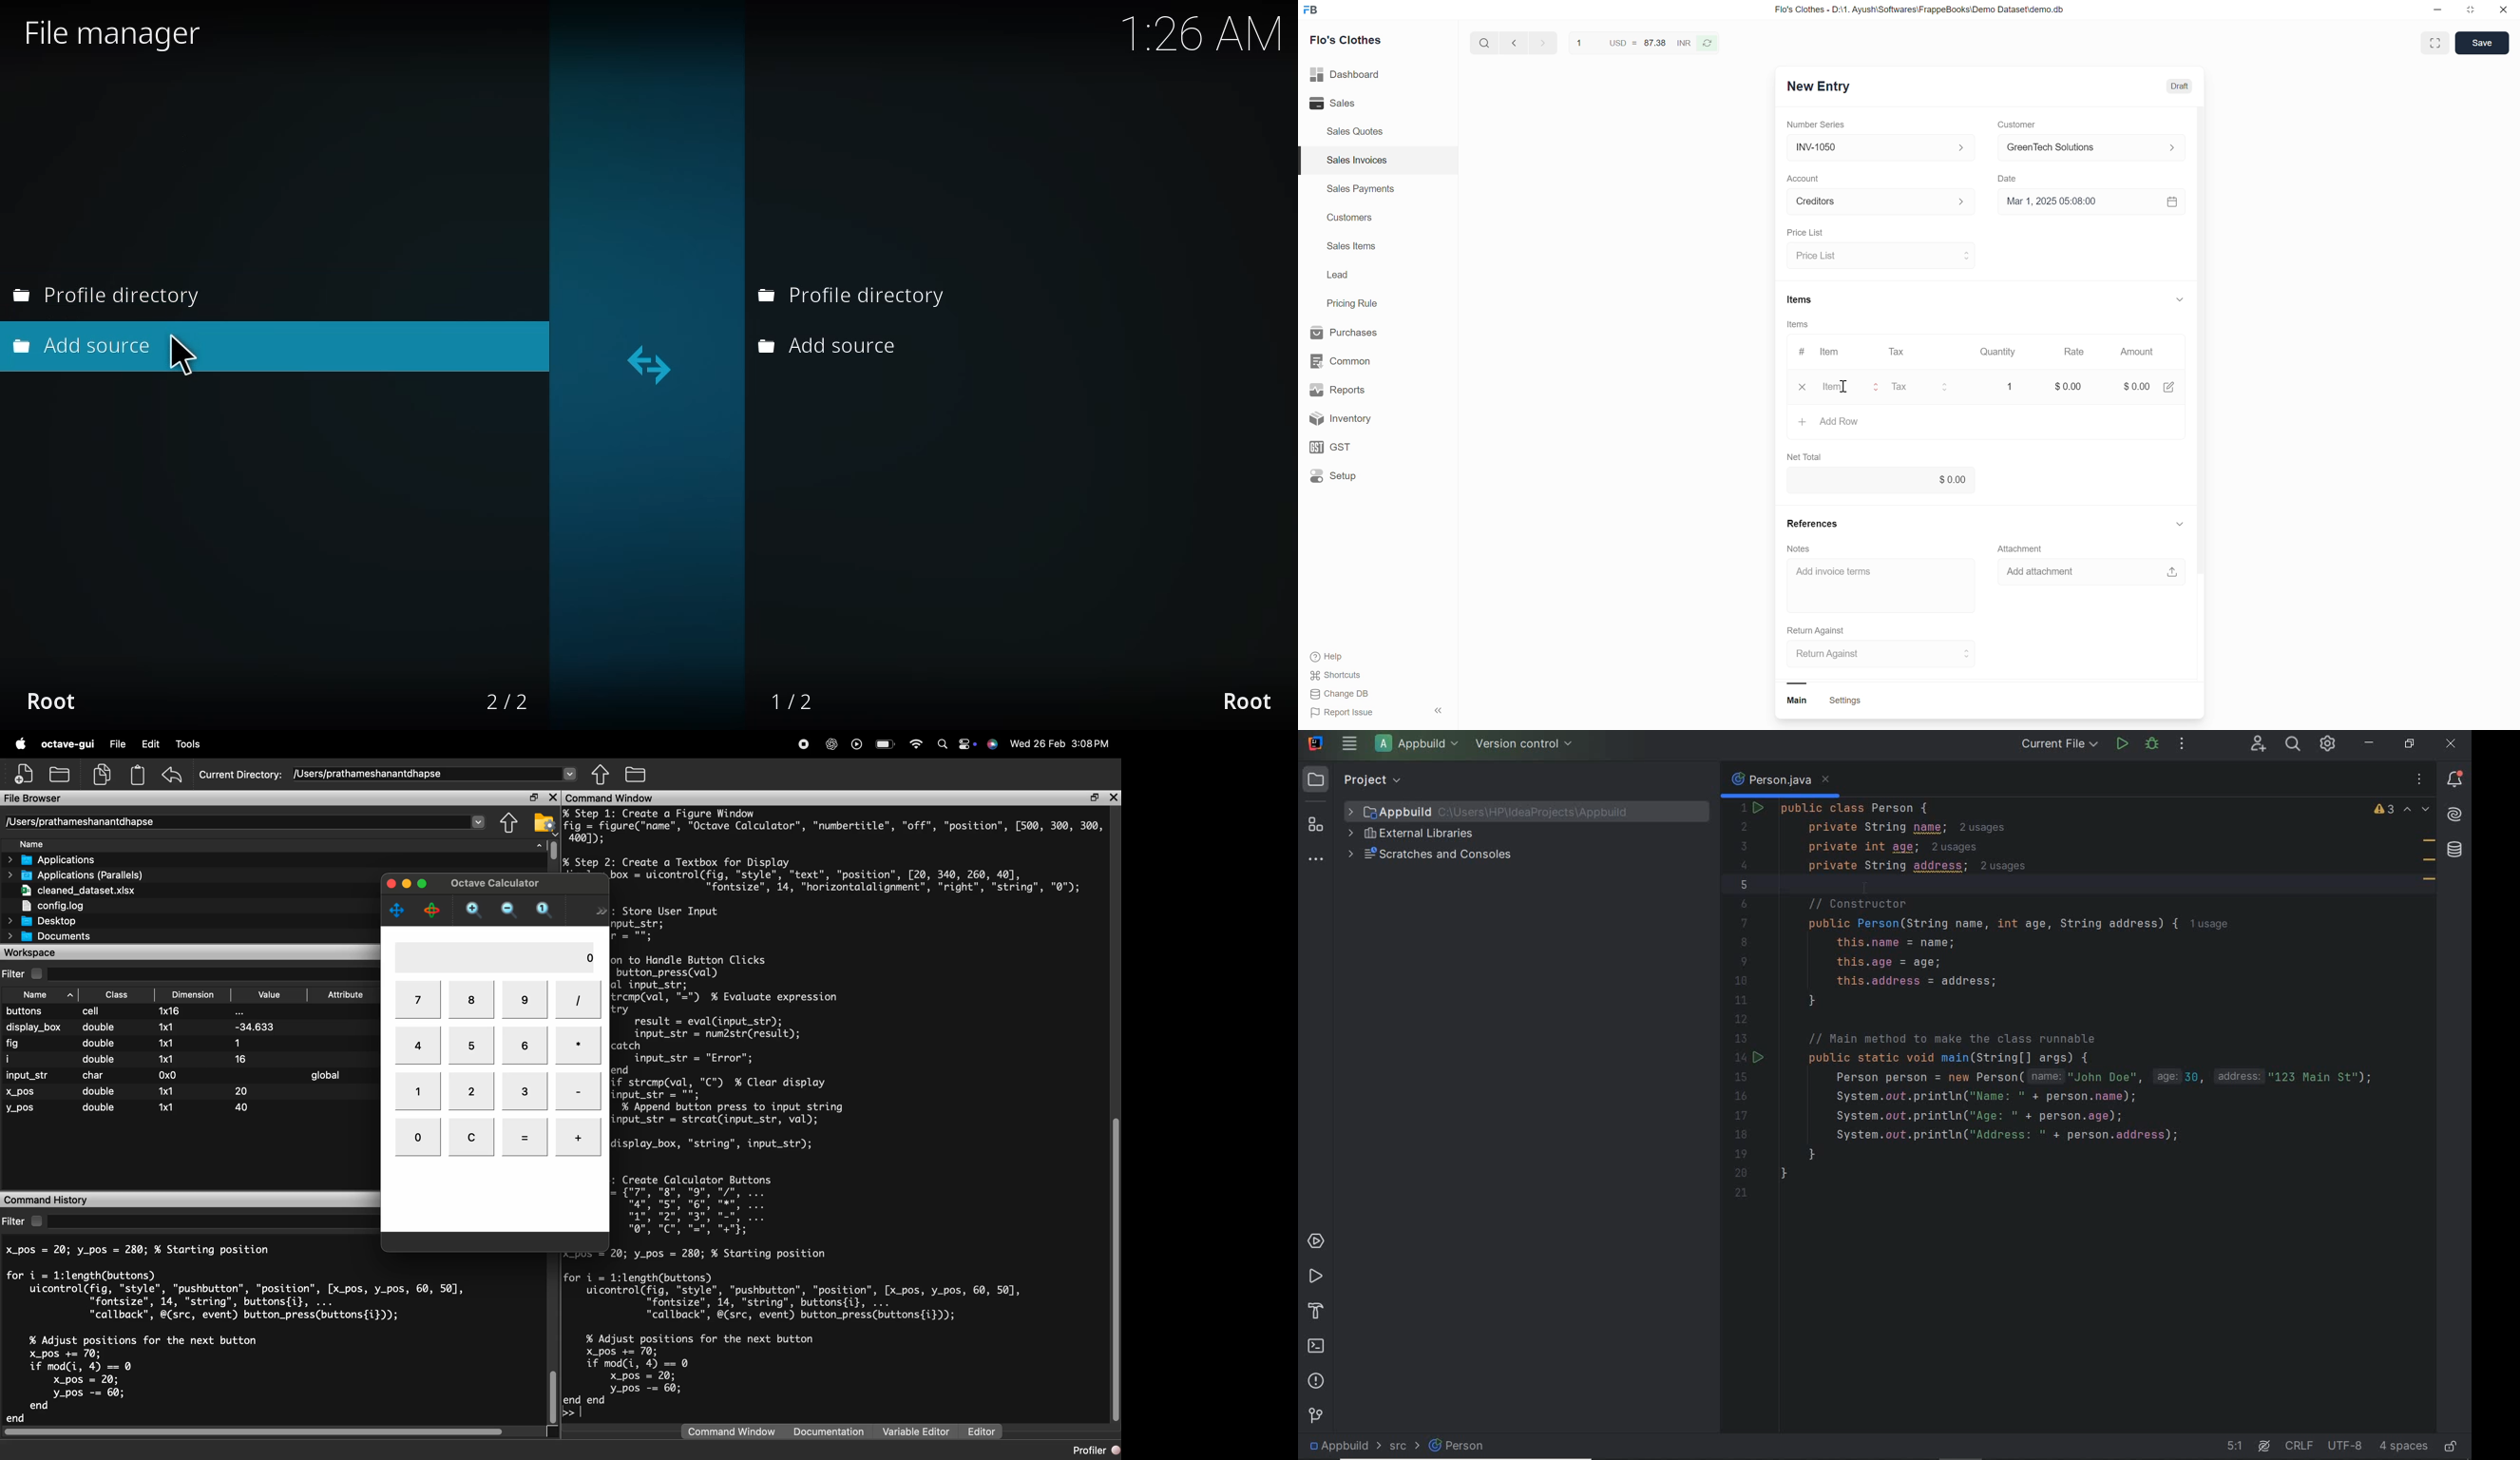 This screenshot has height=1484, width=2520. I want to click on Tax, so click(1898, 354).